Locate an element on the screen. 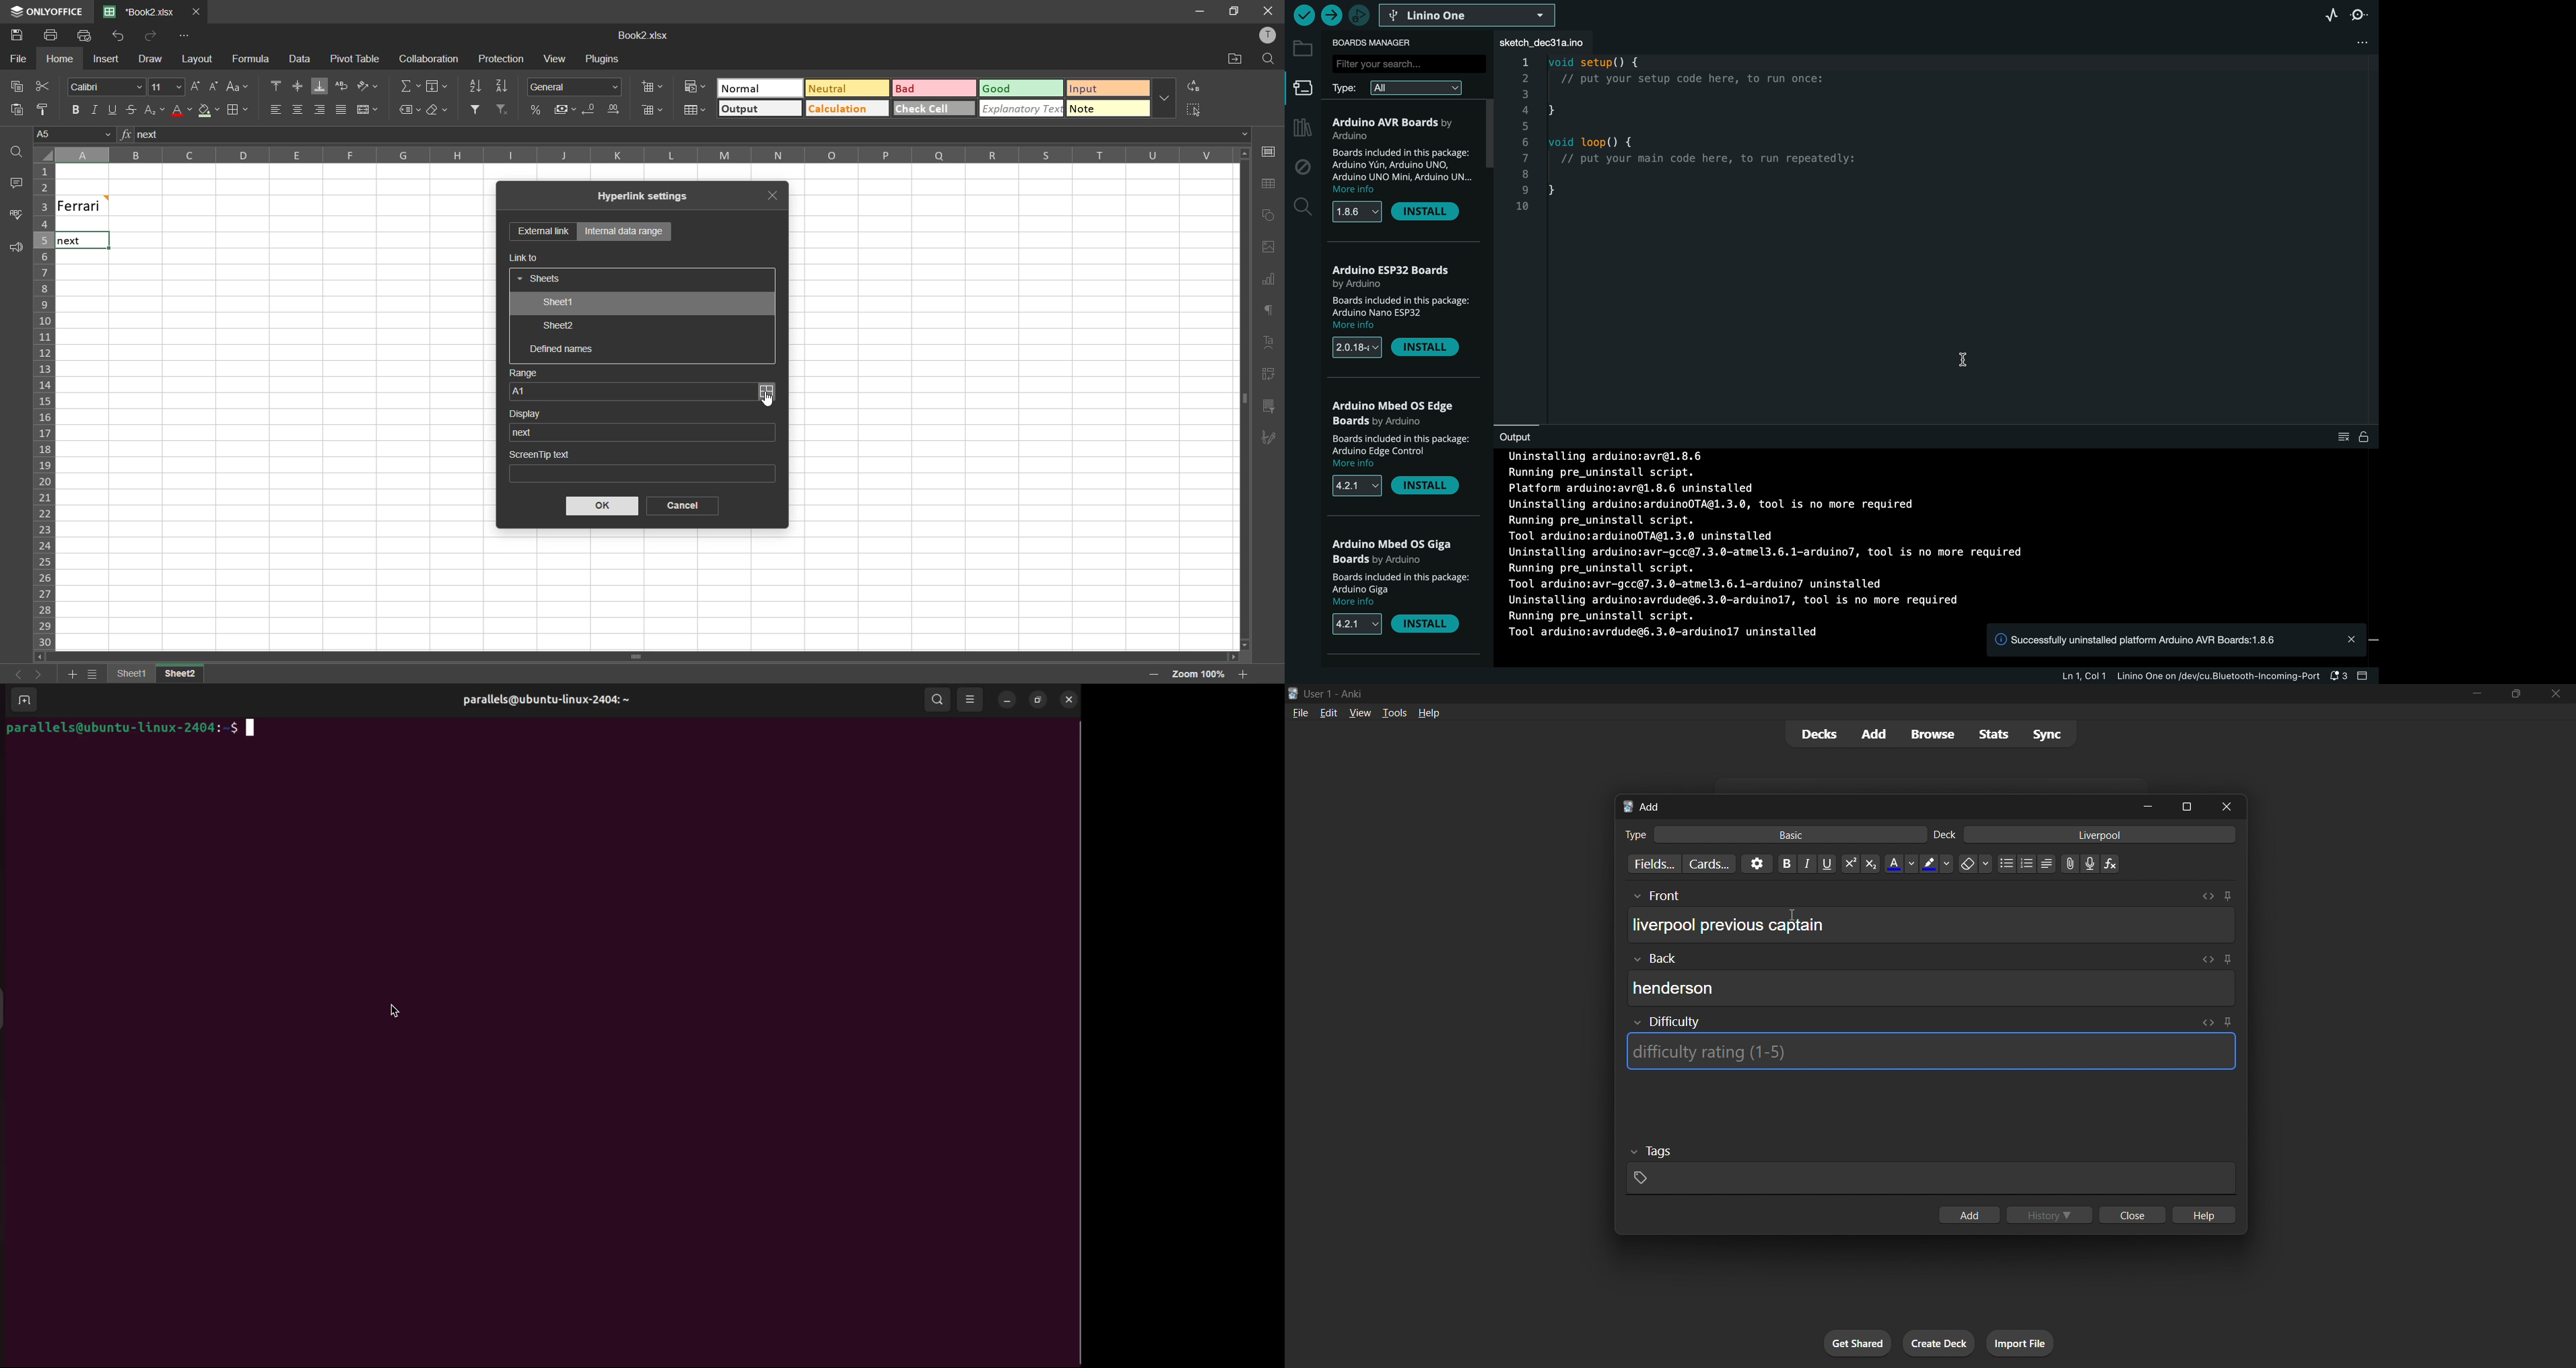  more info is located at coordinates (1355, 466).